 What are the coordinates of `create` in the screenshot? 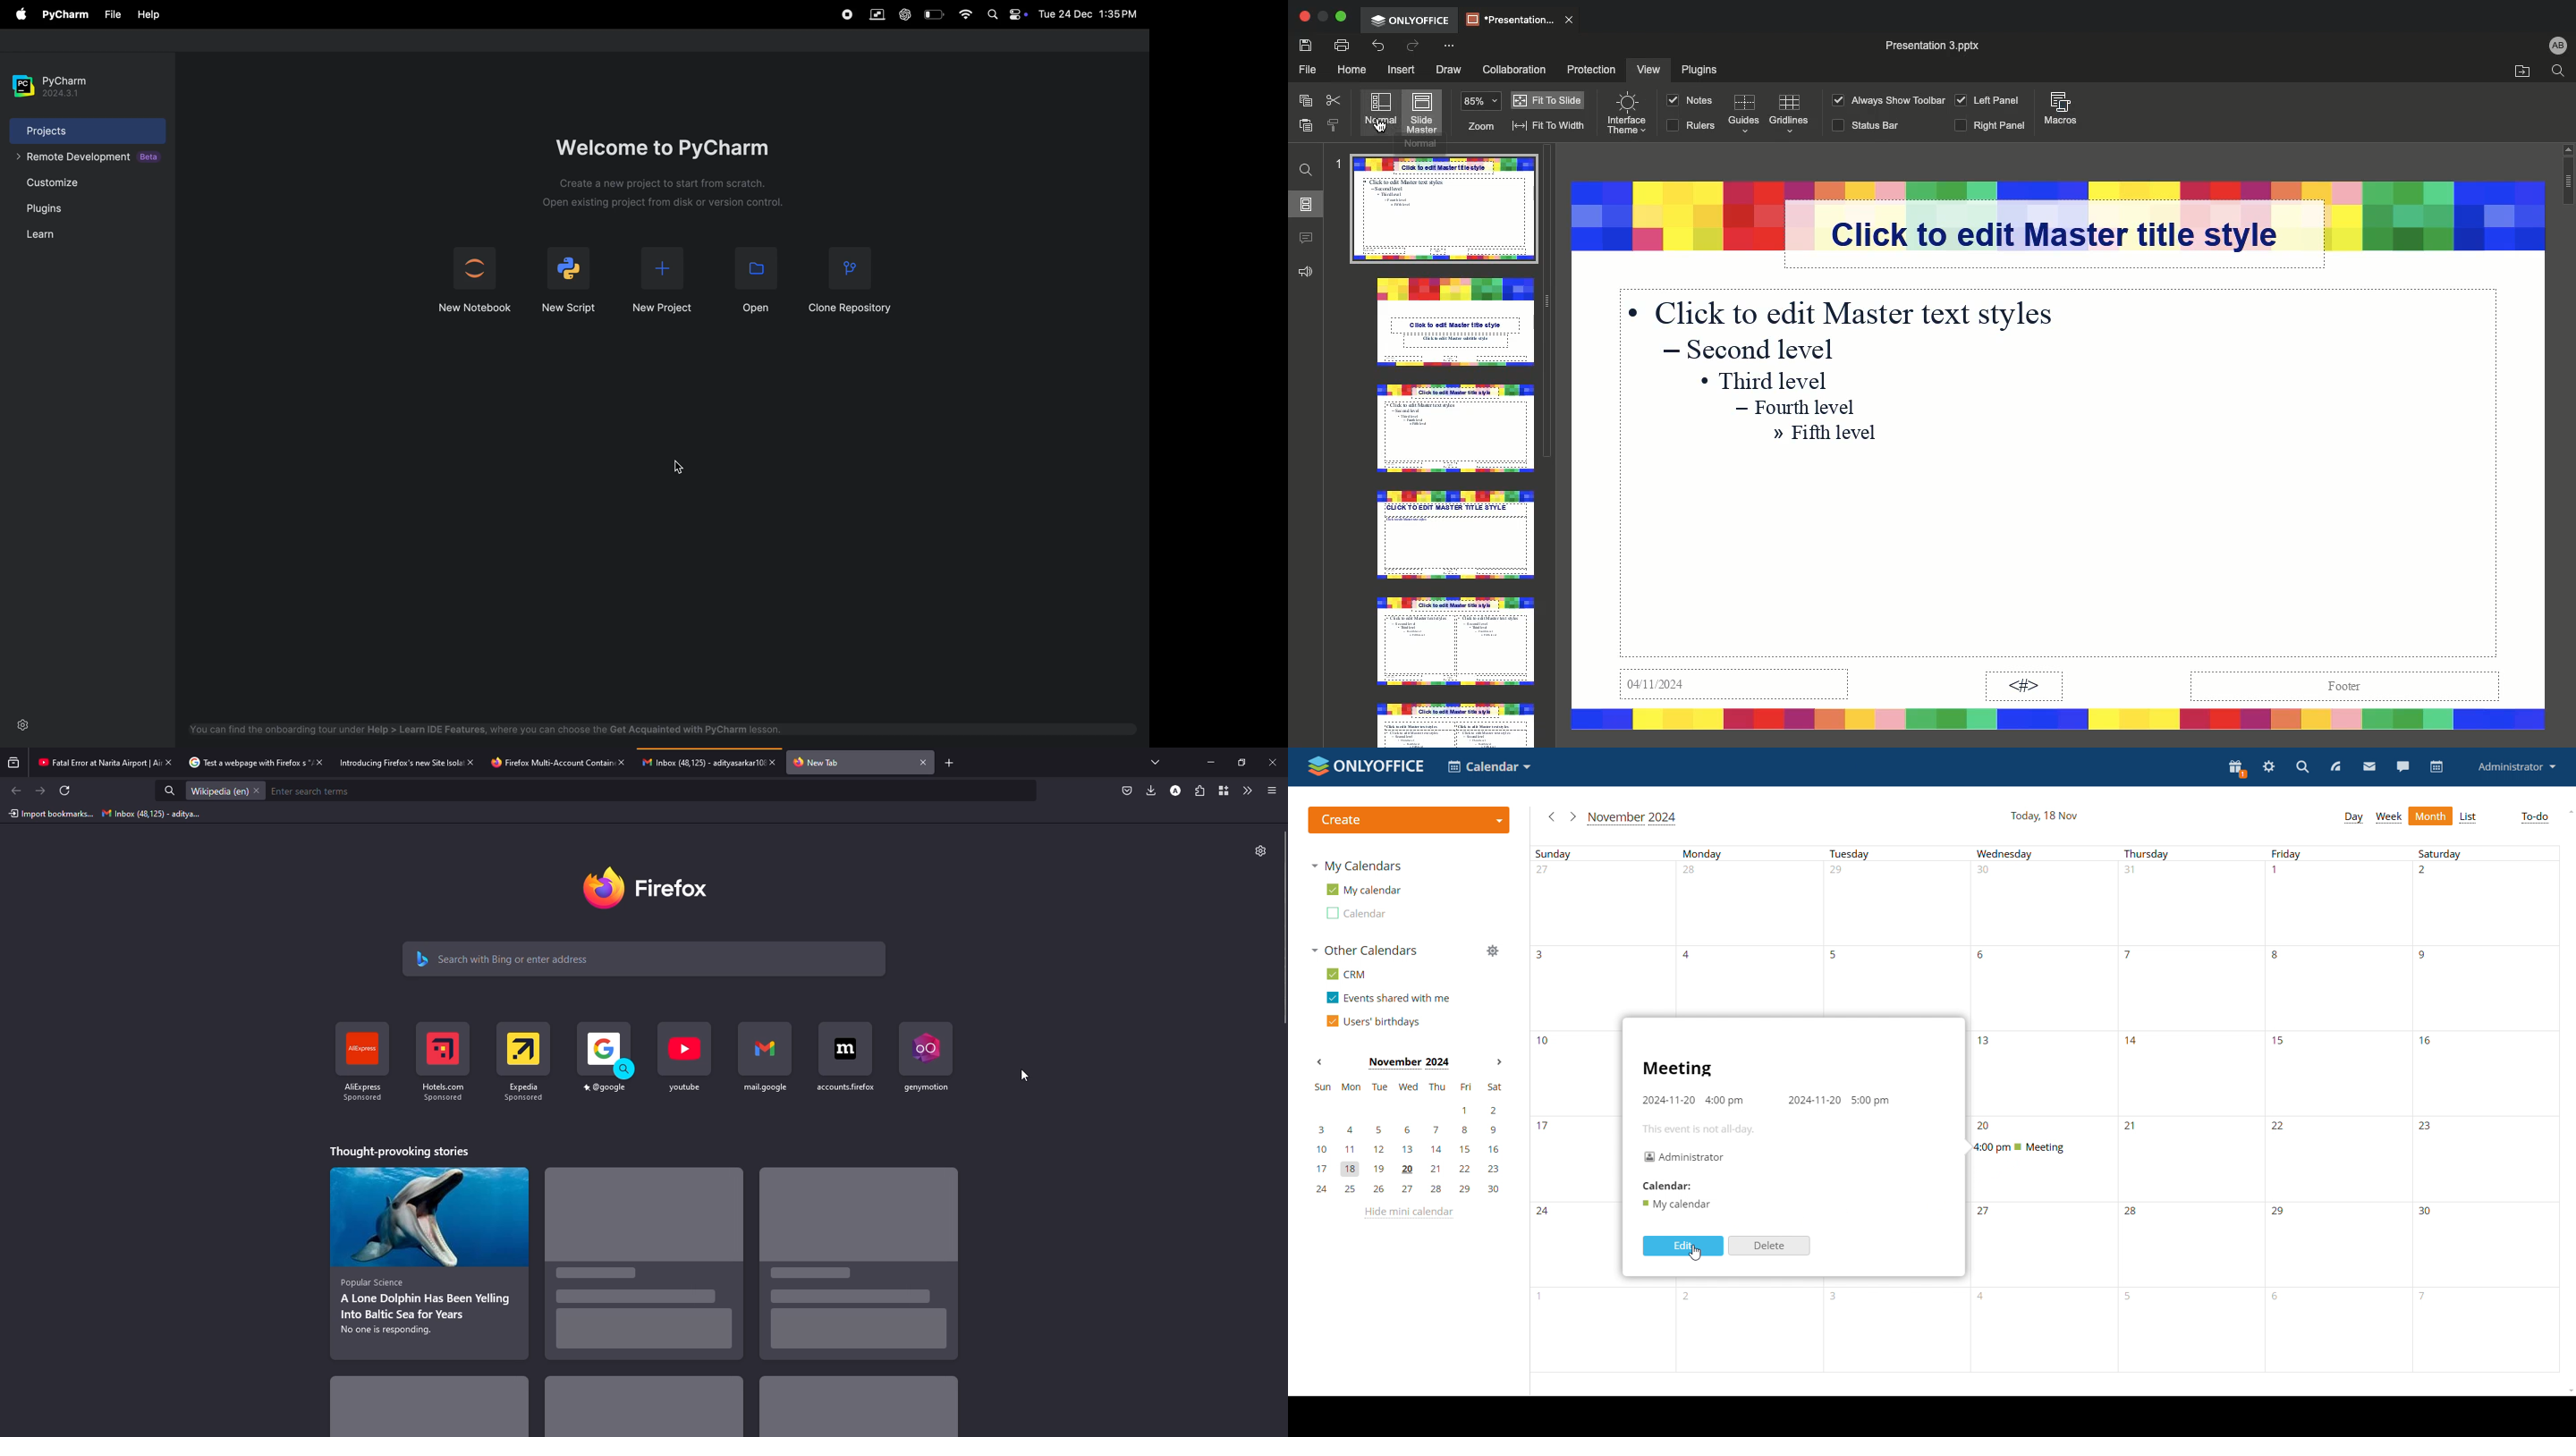 It's located at (1410, 821).